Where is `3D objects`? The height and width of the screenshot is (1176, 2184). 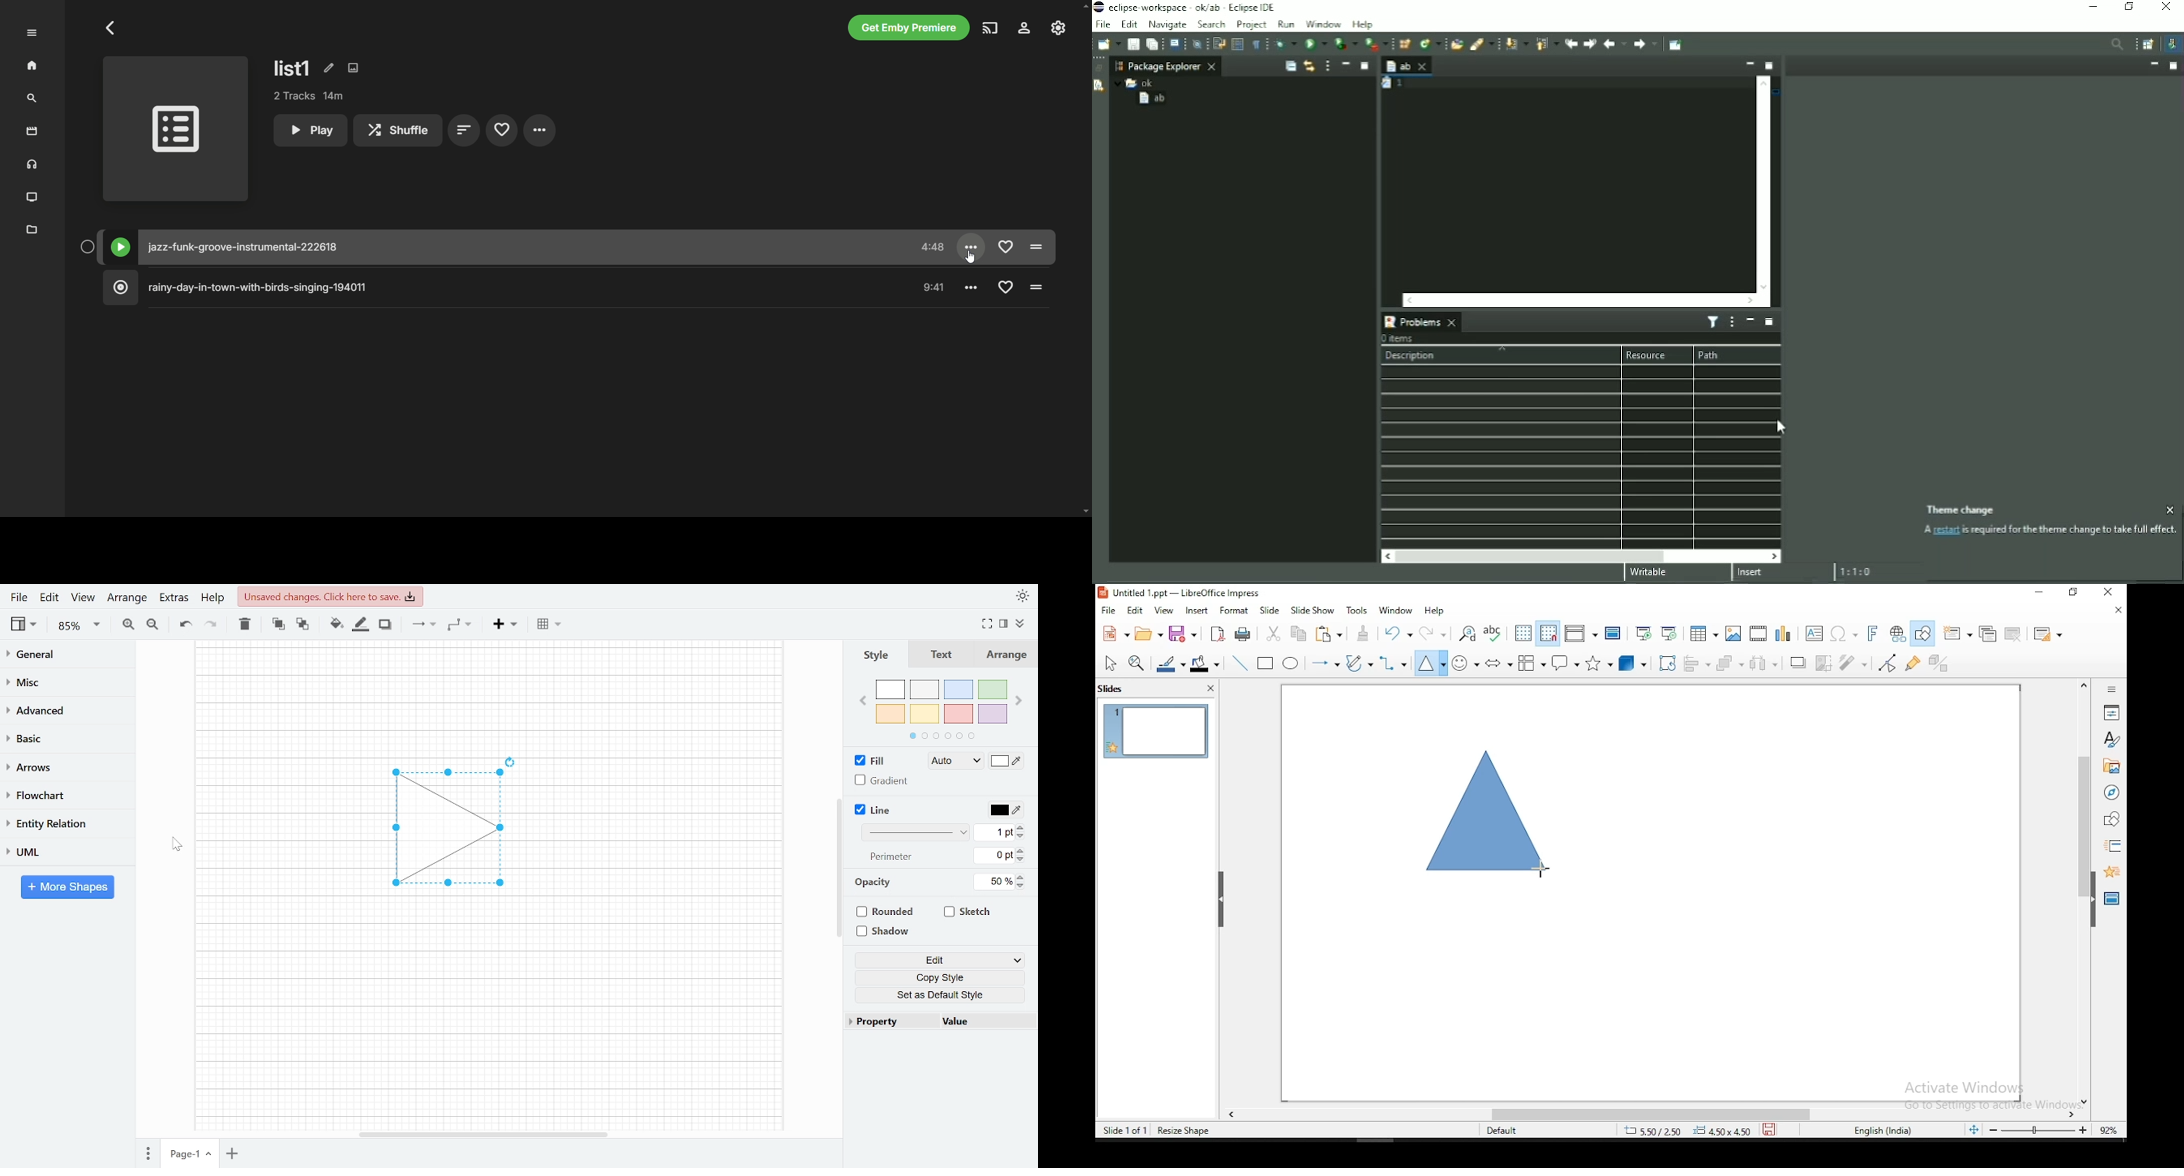 3D objects is located at coordinates (1633, 663).